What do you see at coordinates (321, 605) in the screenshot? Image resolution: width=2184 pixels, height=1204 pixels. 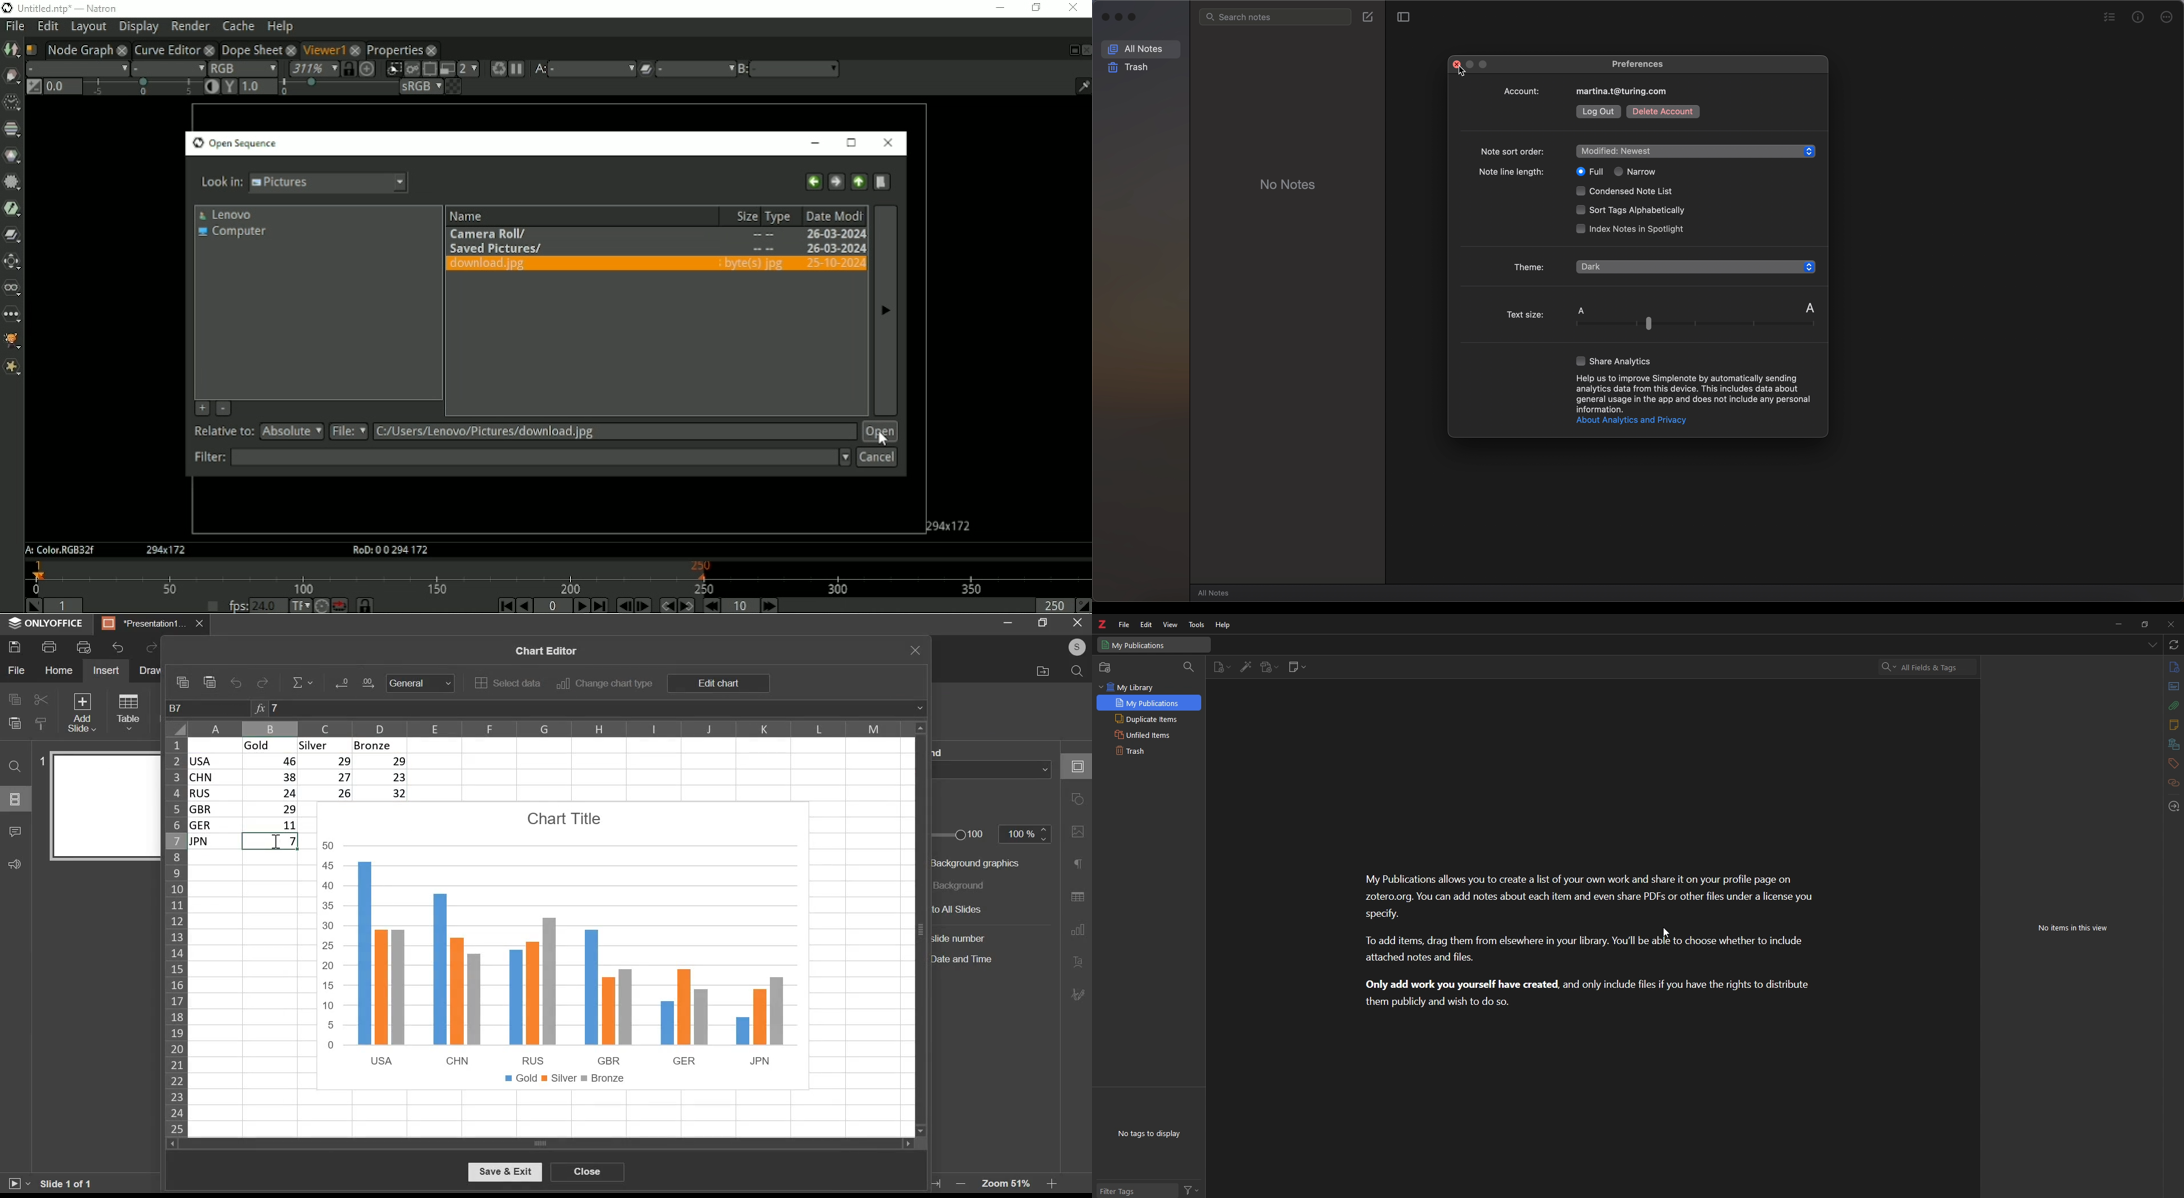 I see `Turbo mode` at bounding box center [321, 605].